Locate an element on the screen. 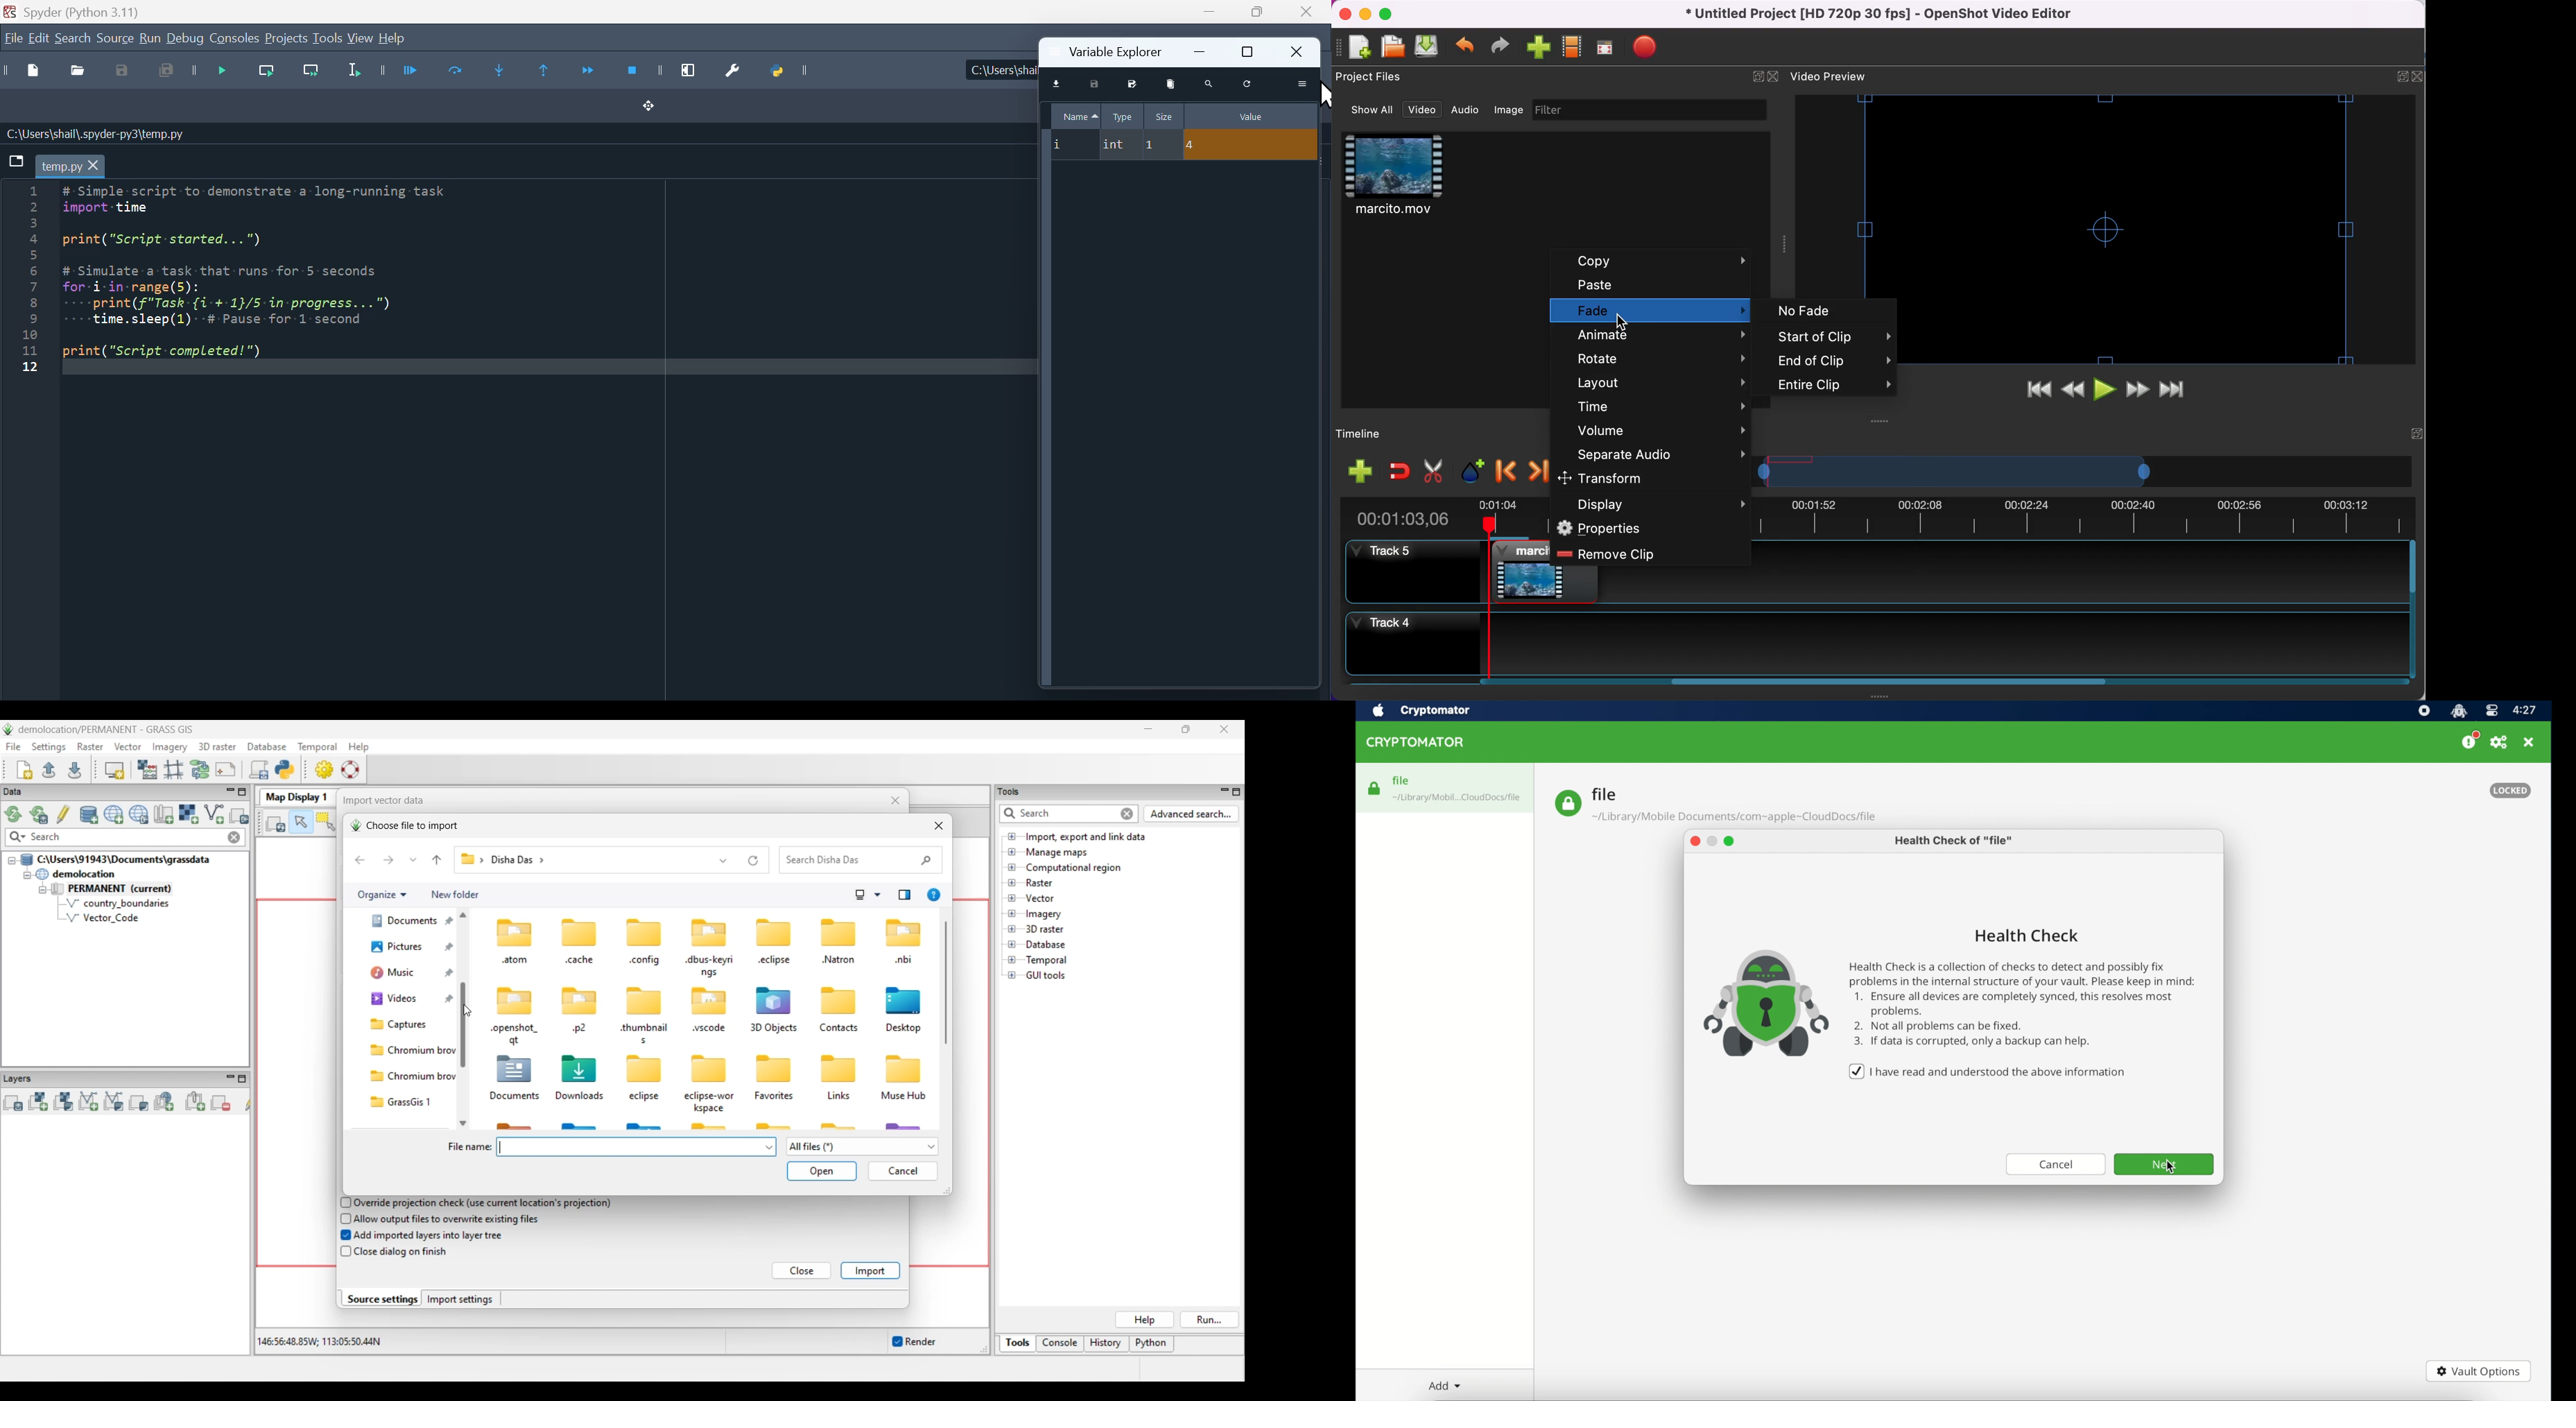 This screenshot has width=2576, height=1428. Cursor is located at coordinates (1623, 322).